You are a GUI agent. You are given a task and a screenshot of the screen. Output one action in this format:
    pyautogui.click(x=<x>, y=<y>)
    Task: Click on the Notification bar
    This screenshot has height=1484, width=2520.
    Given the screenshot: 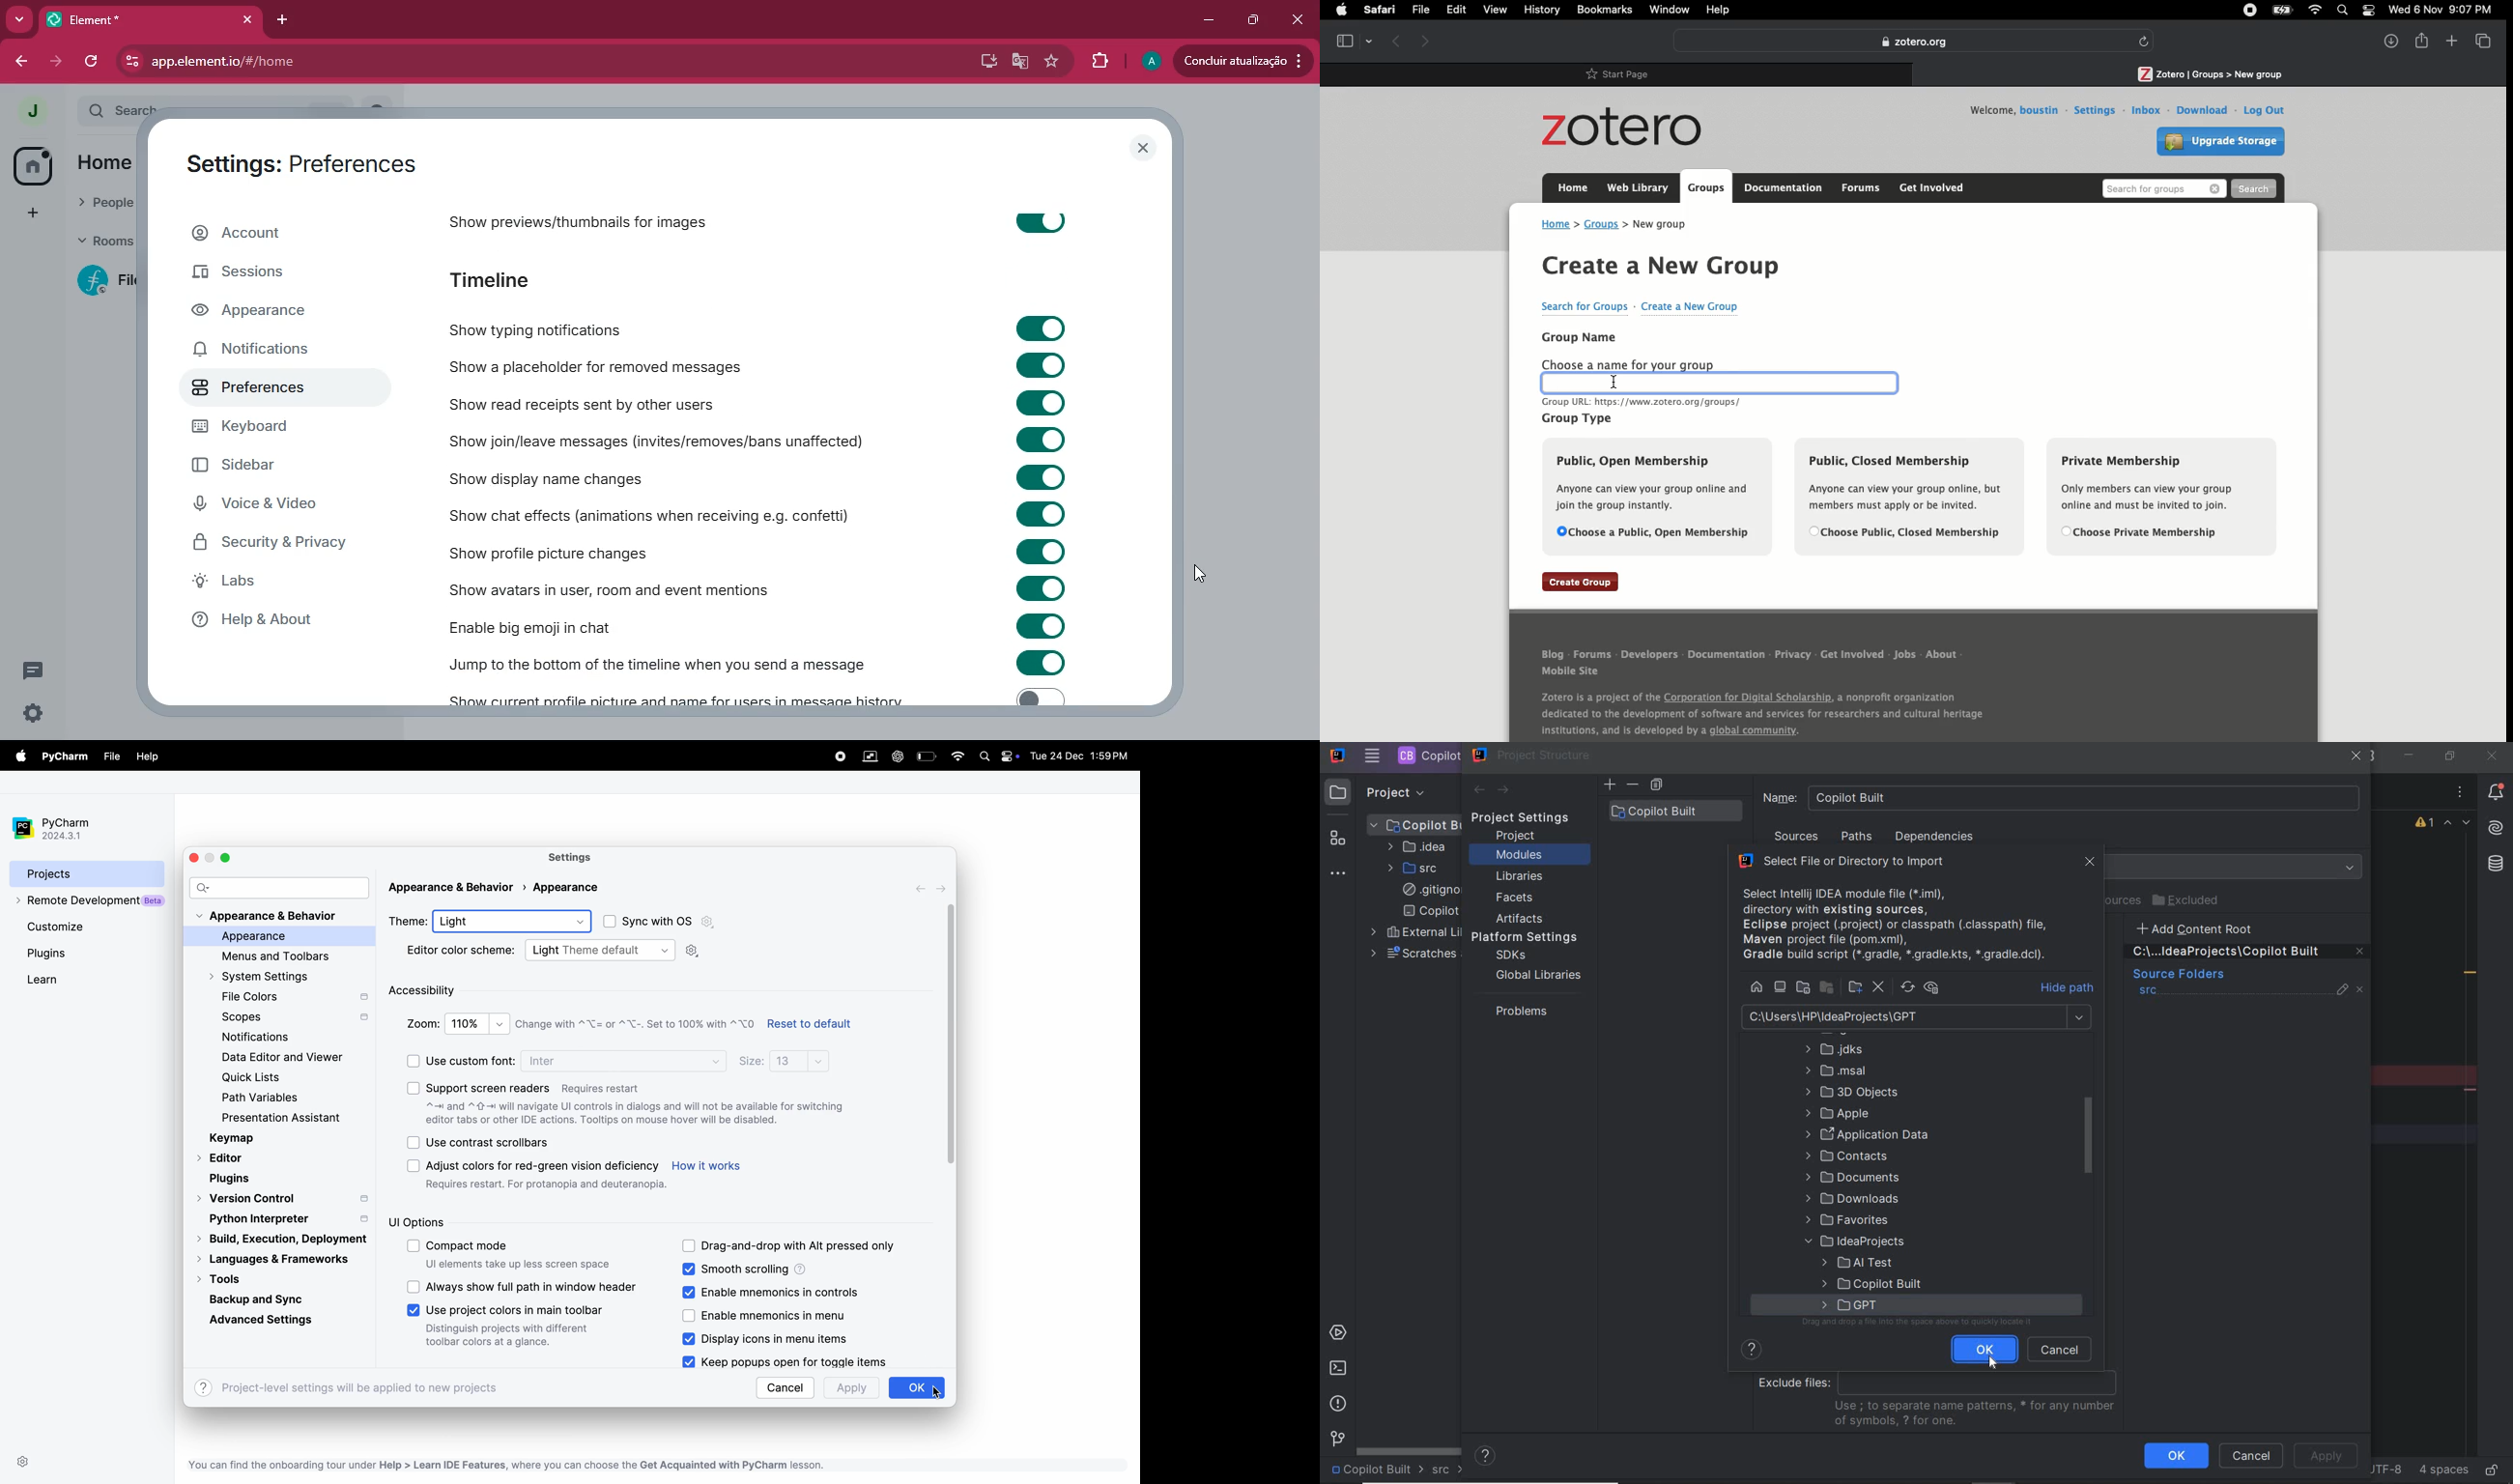 What is the action you would take?
    pyautogui.click(x=2367, y=12)
    